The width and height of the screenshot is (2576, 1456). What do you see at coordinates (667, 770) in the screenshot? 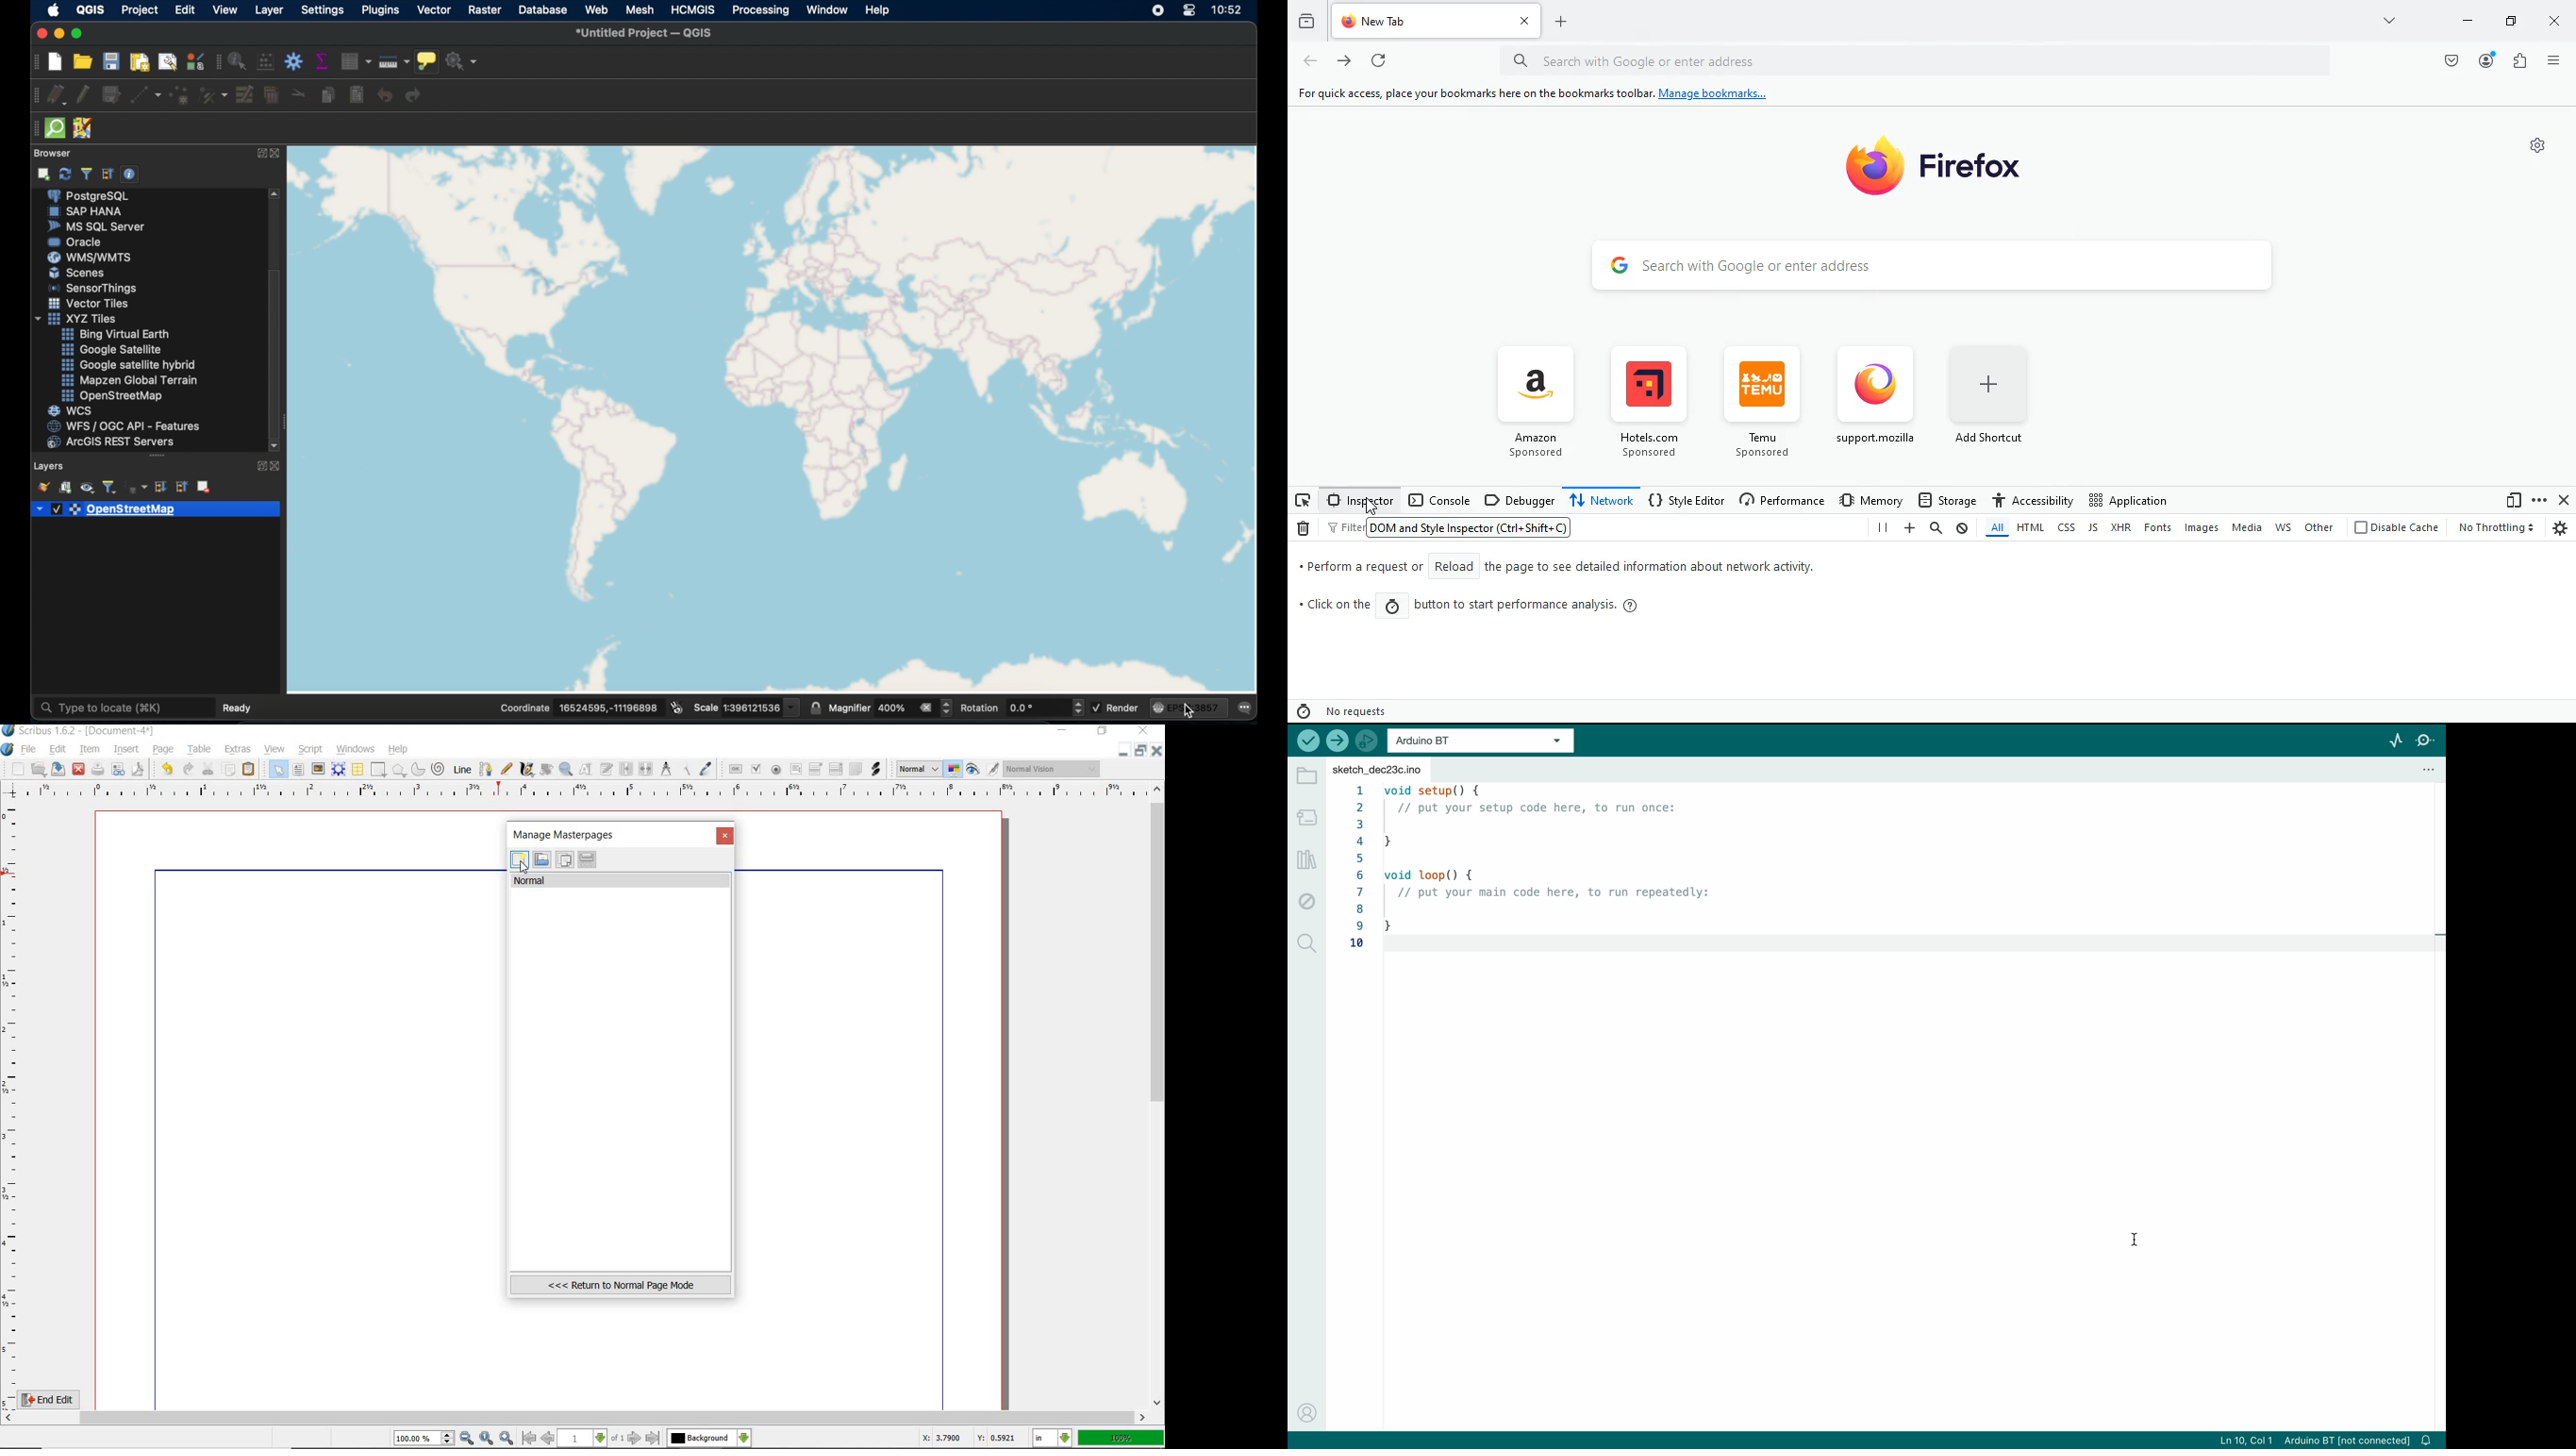
I see `measurements` at bounding box center [667, 770].